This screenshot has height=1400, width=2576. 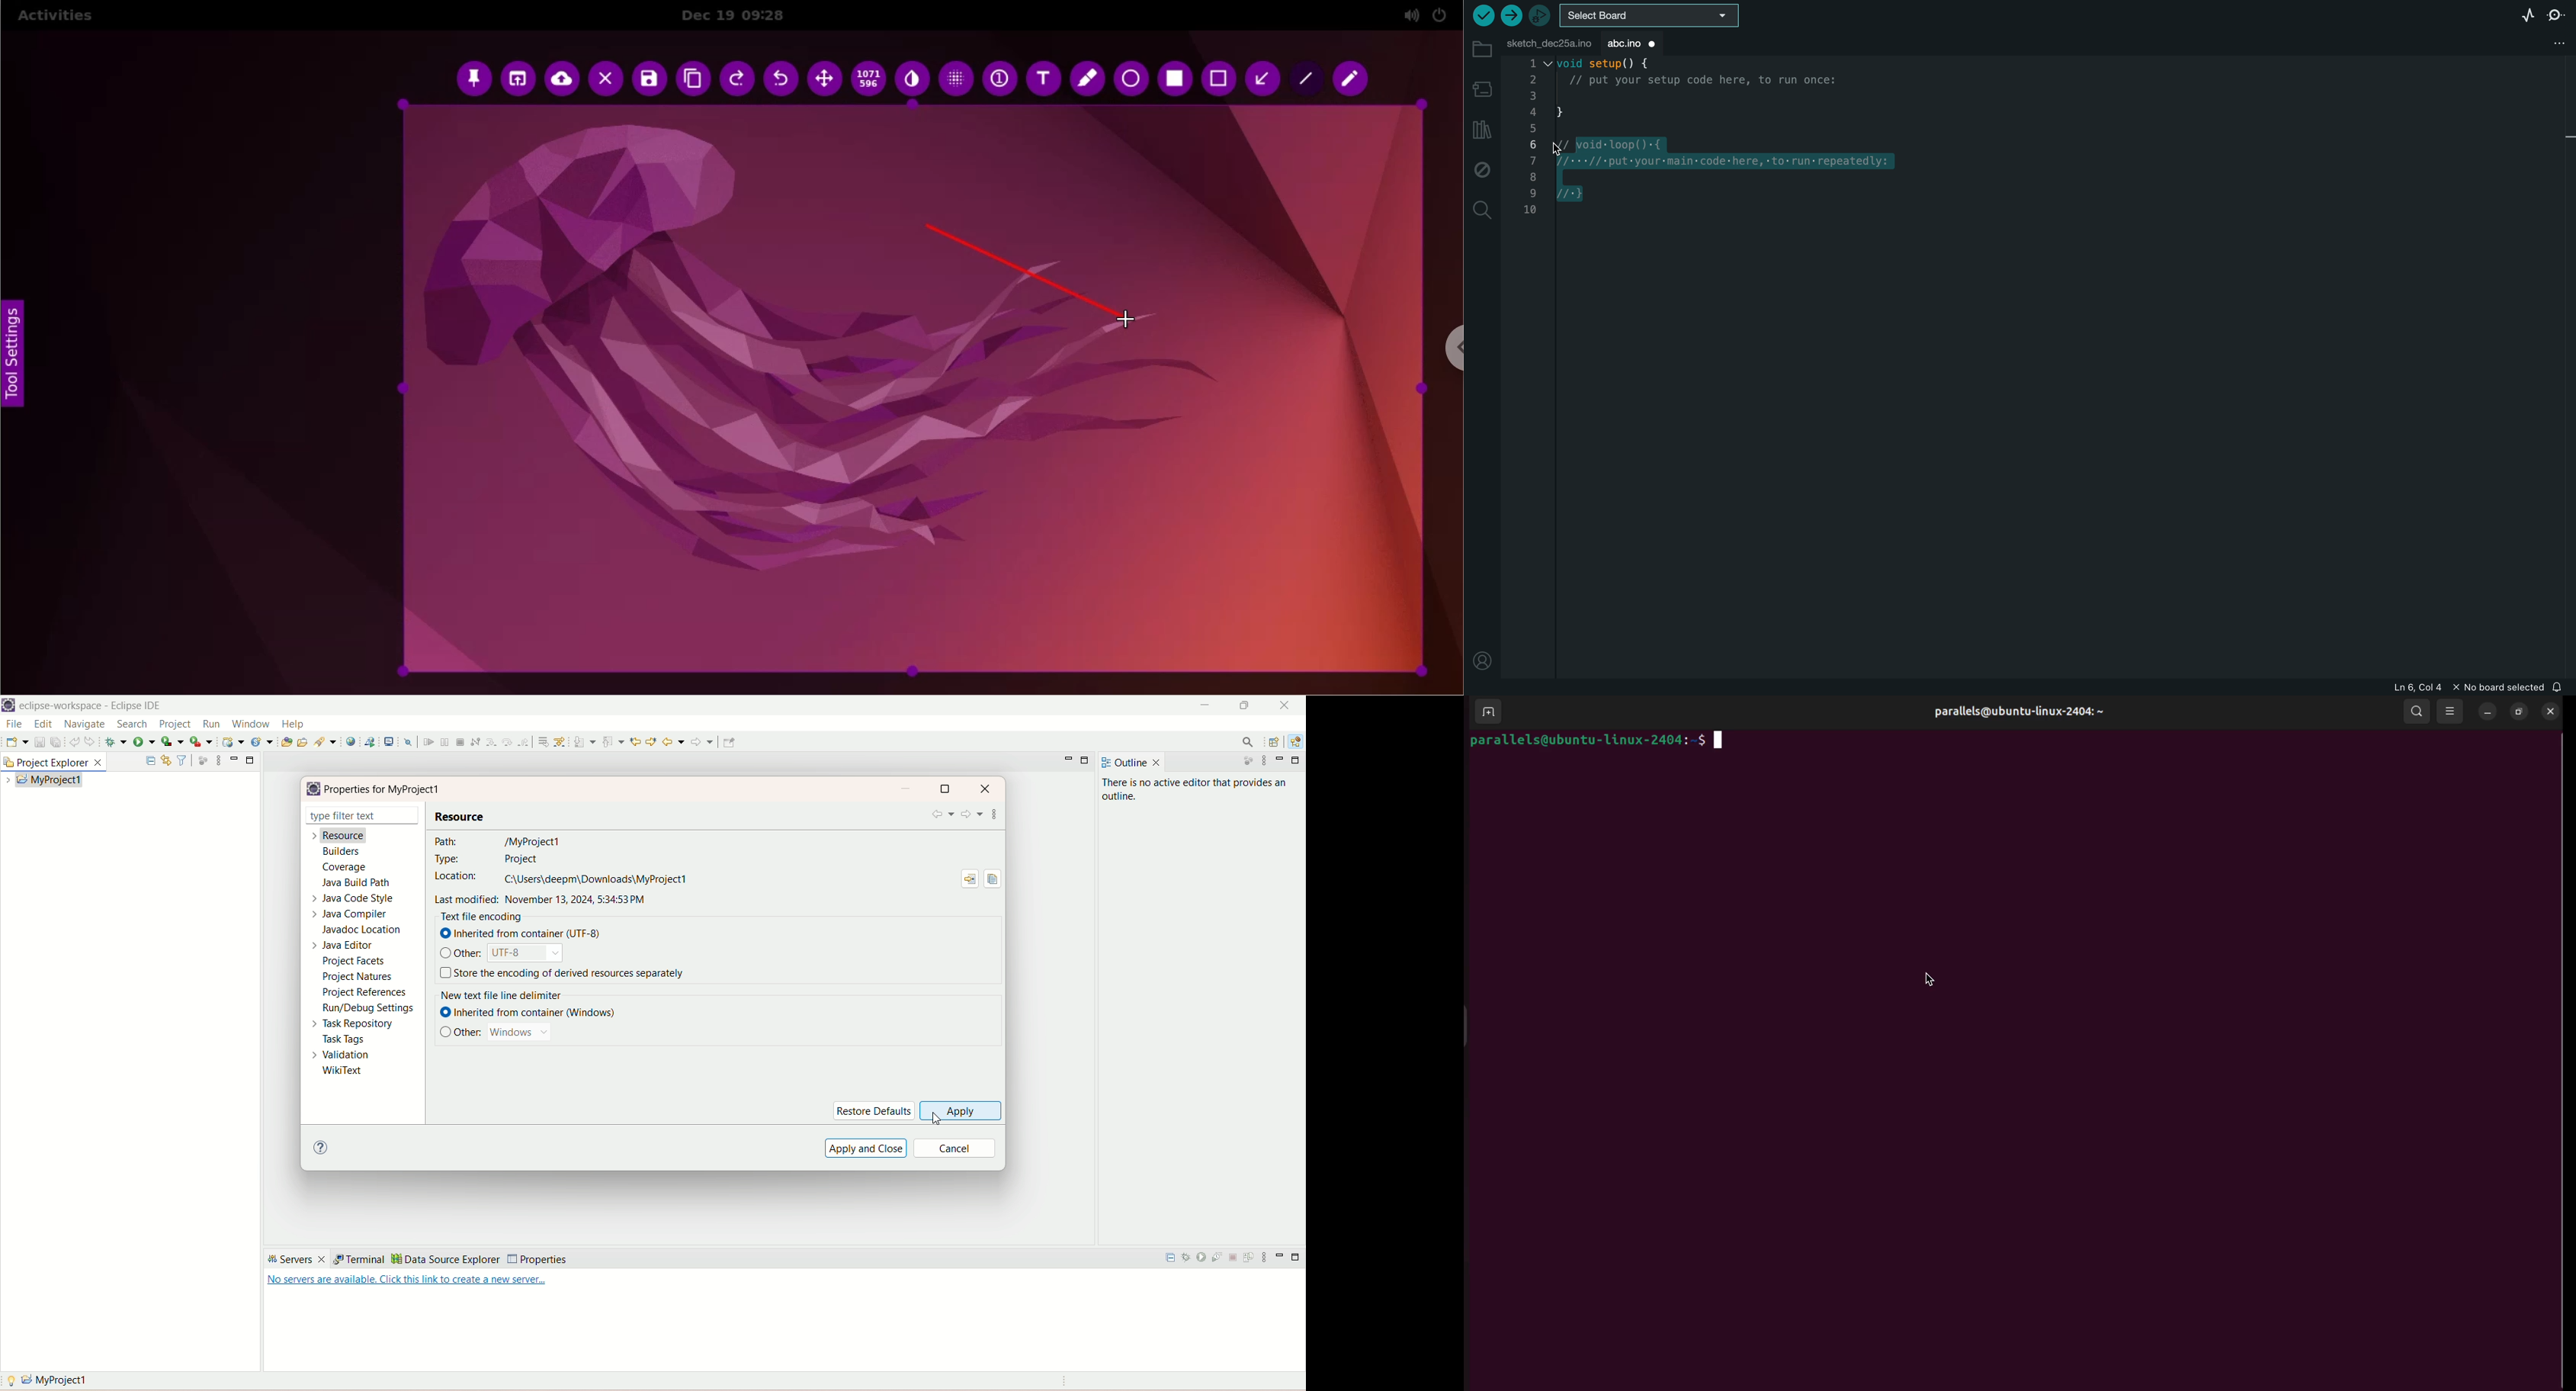 What do you see at coordinates (476, 741) in the screenshot?
I see `disconnect` at bounding box center [476, 741].